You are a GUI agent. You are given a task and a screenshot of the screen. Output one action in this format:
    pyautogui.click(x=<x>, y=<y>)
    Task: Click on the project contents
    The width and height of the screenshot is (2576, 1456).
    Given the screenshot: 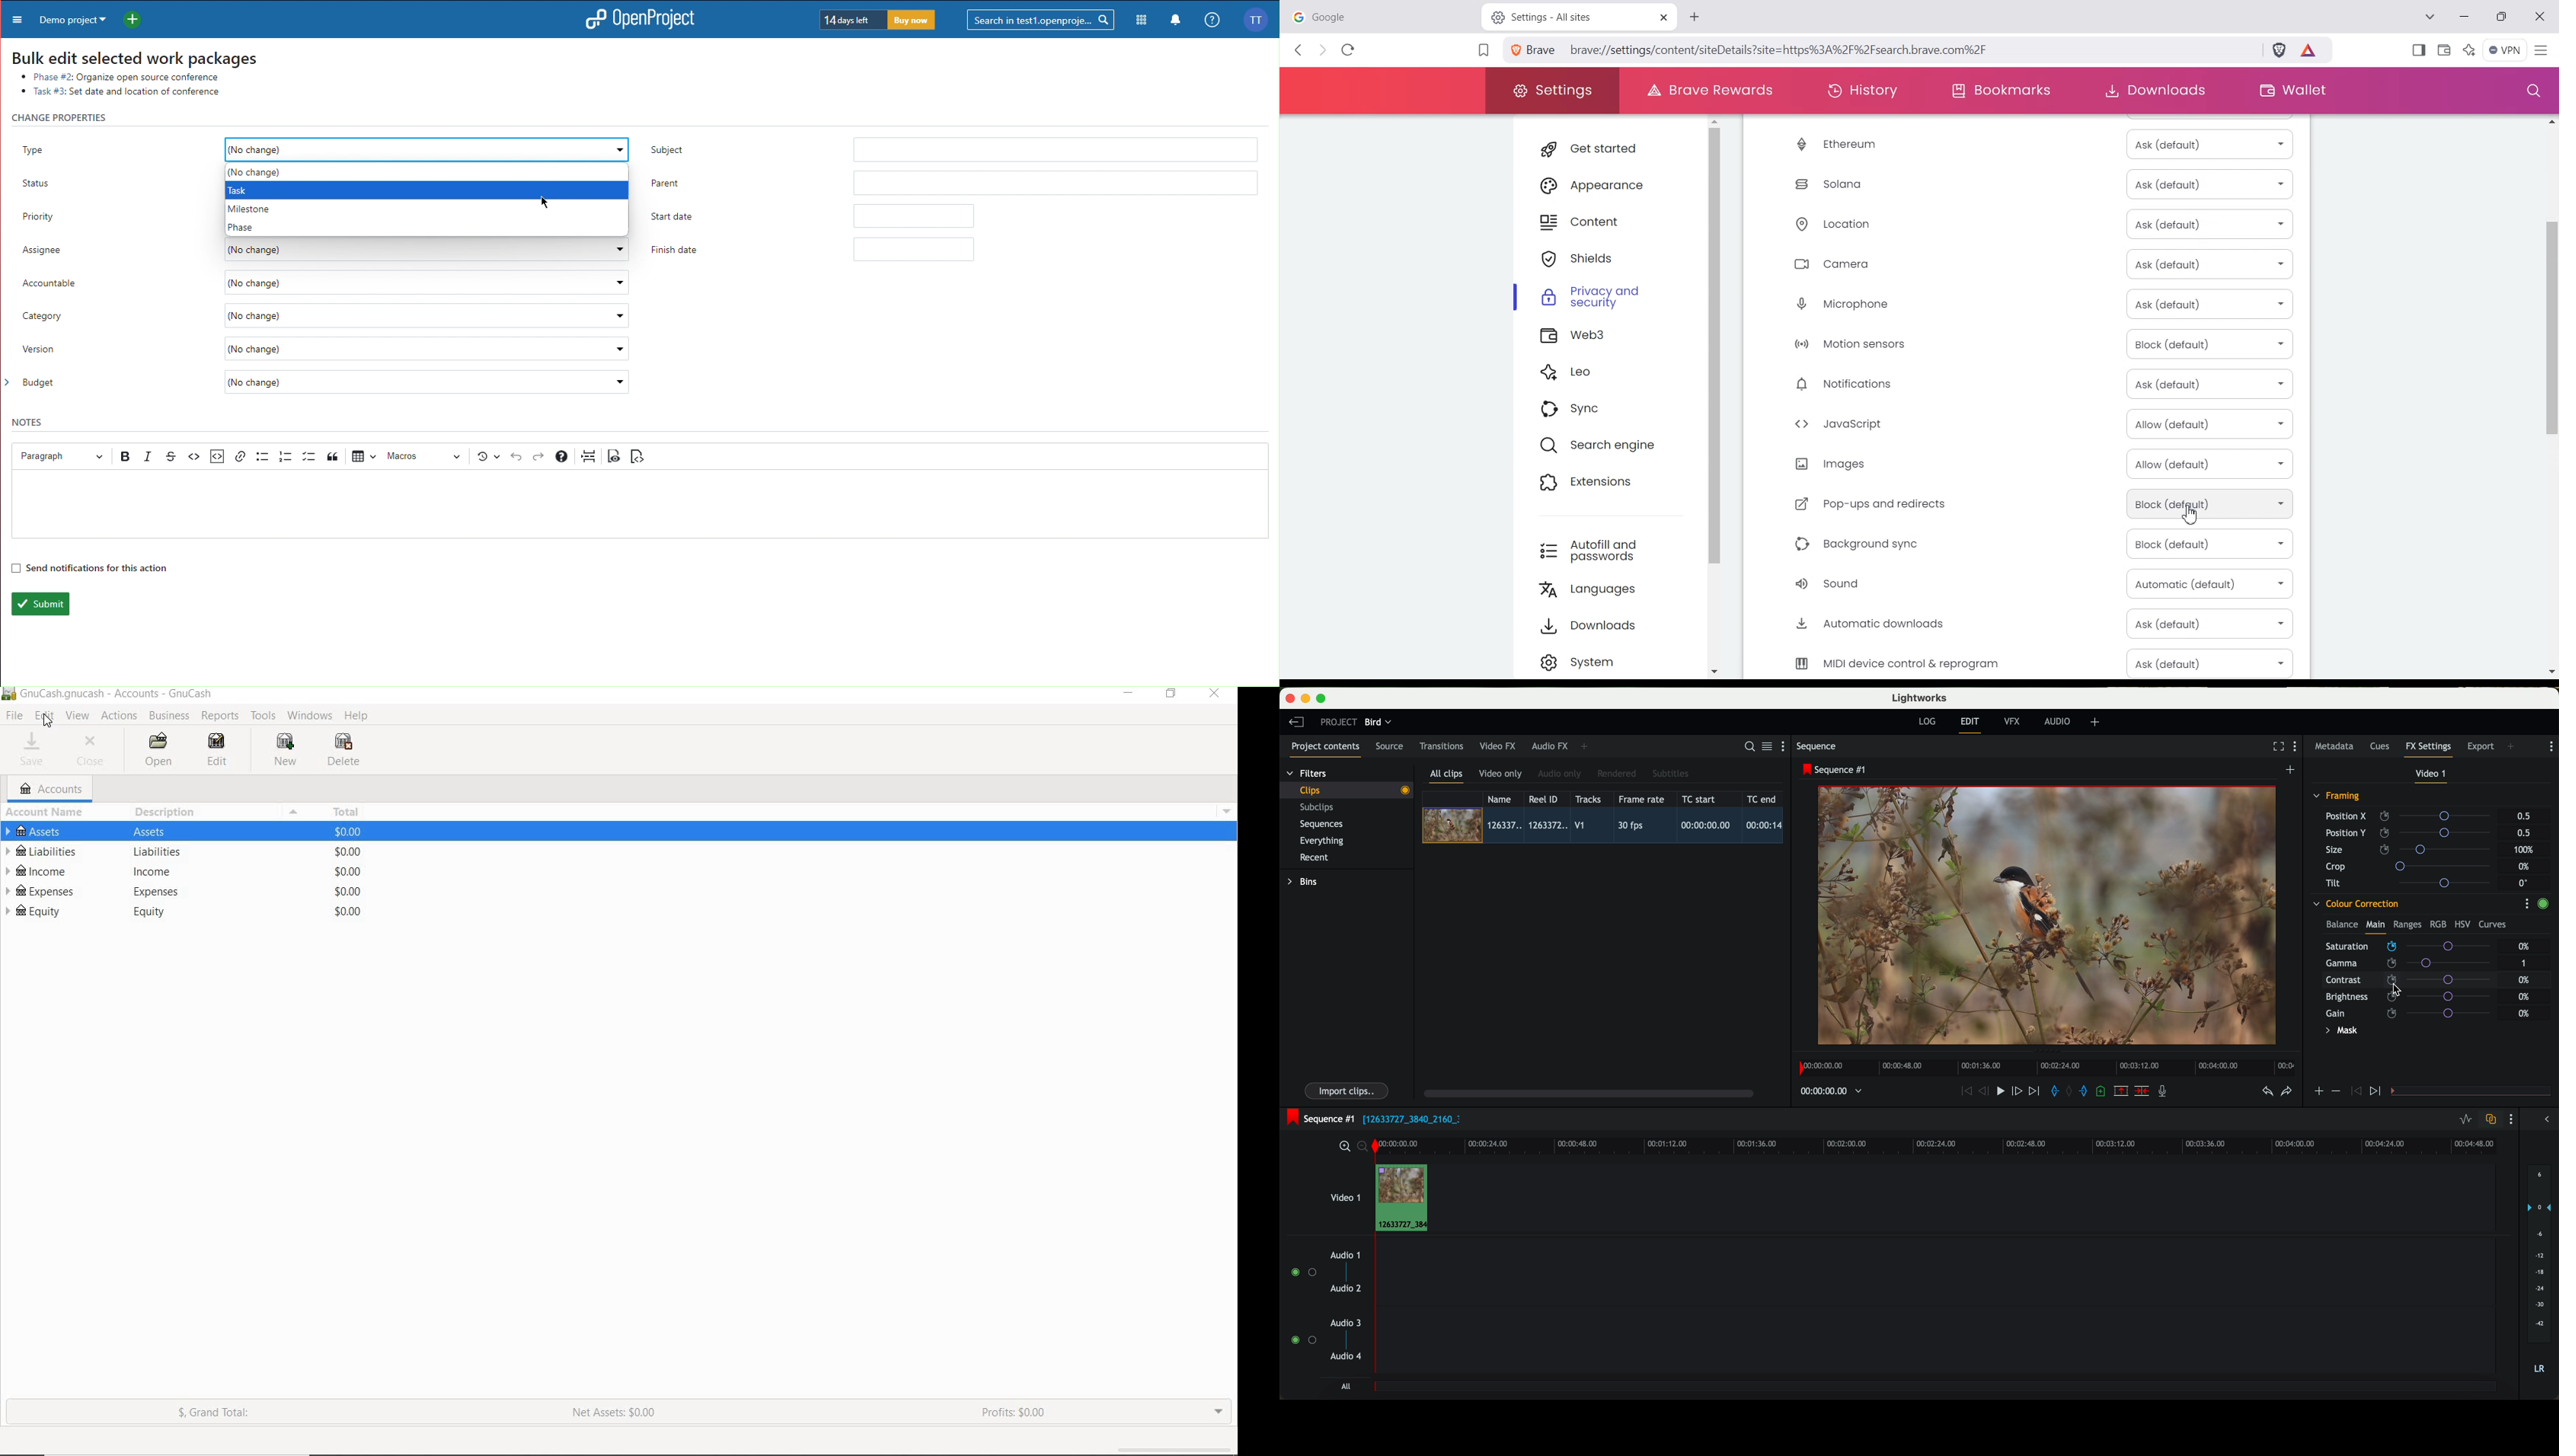 What is the action you would take?
    pyautogui.click(x=1326, y=750)
    